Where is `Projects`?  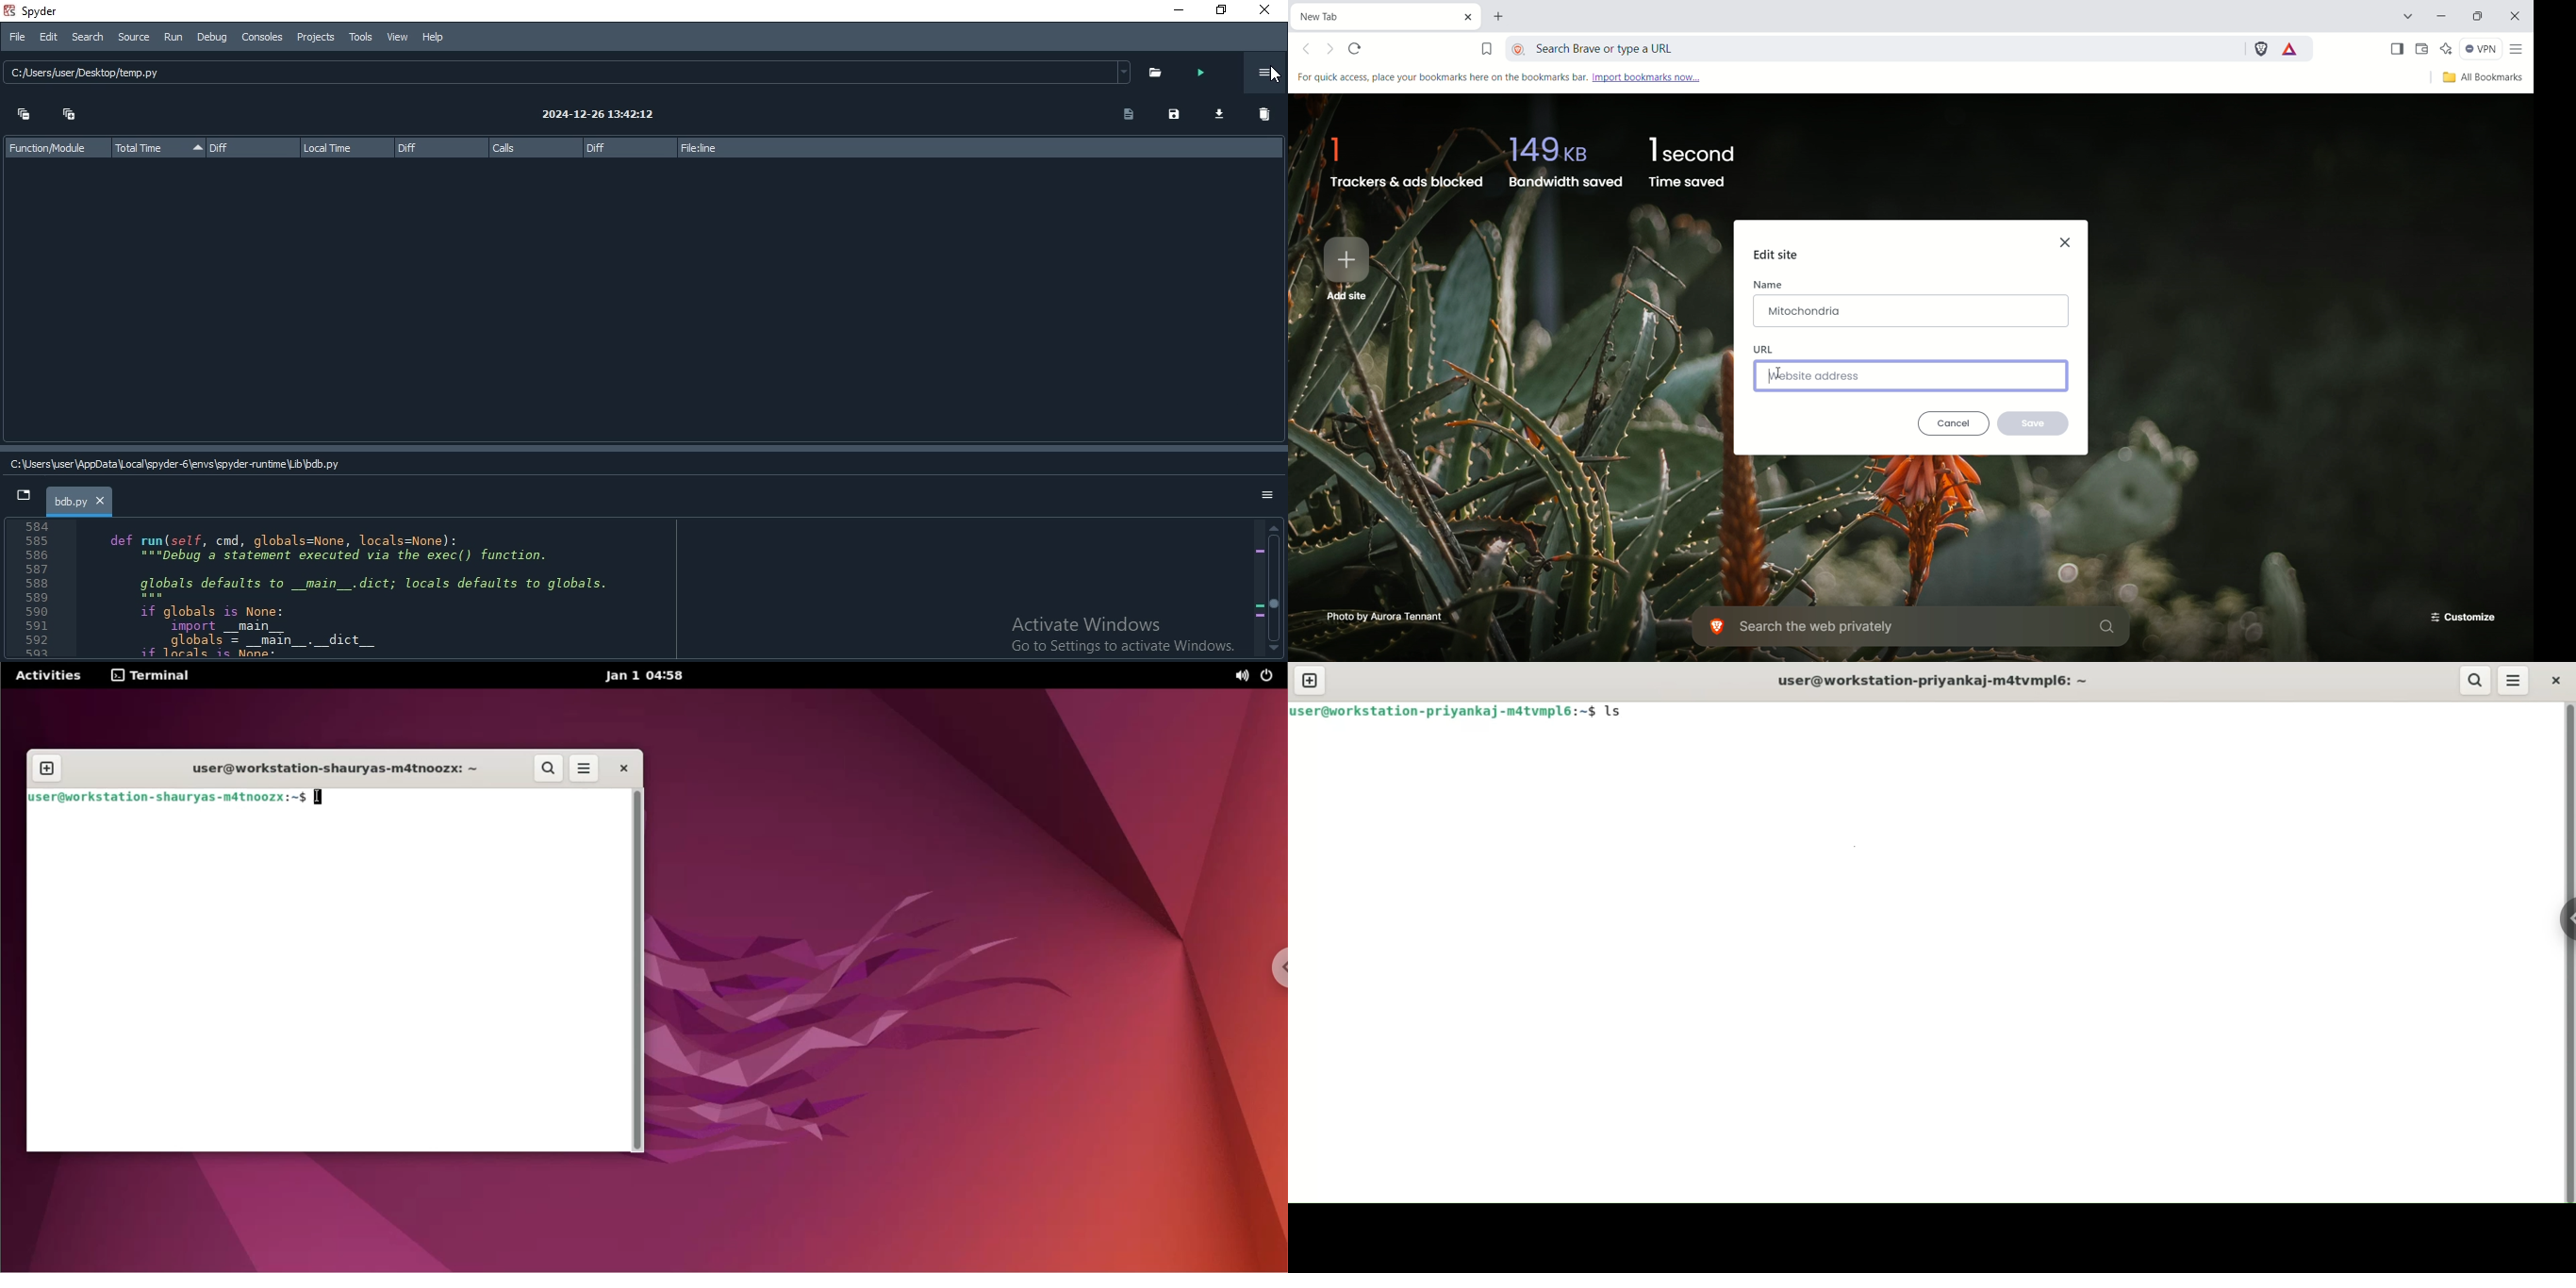
Projects is located at coordinates (316, 37).